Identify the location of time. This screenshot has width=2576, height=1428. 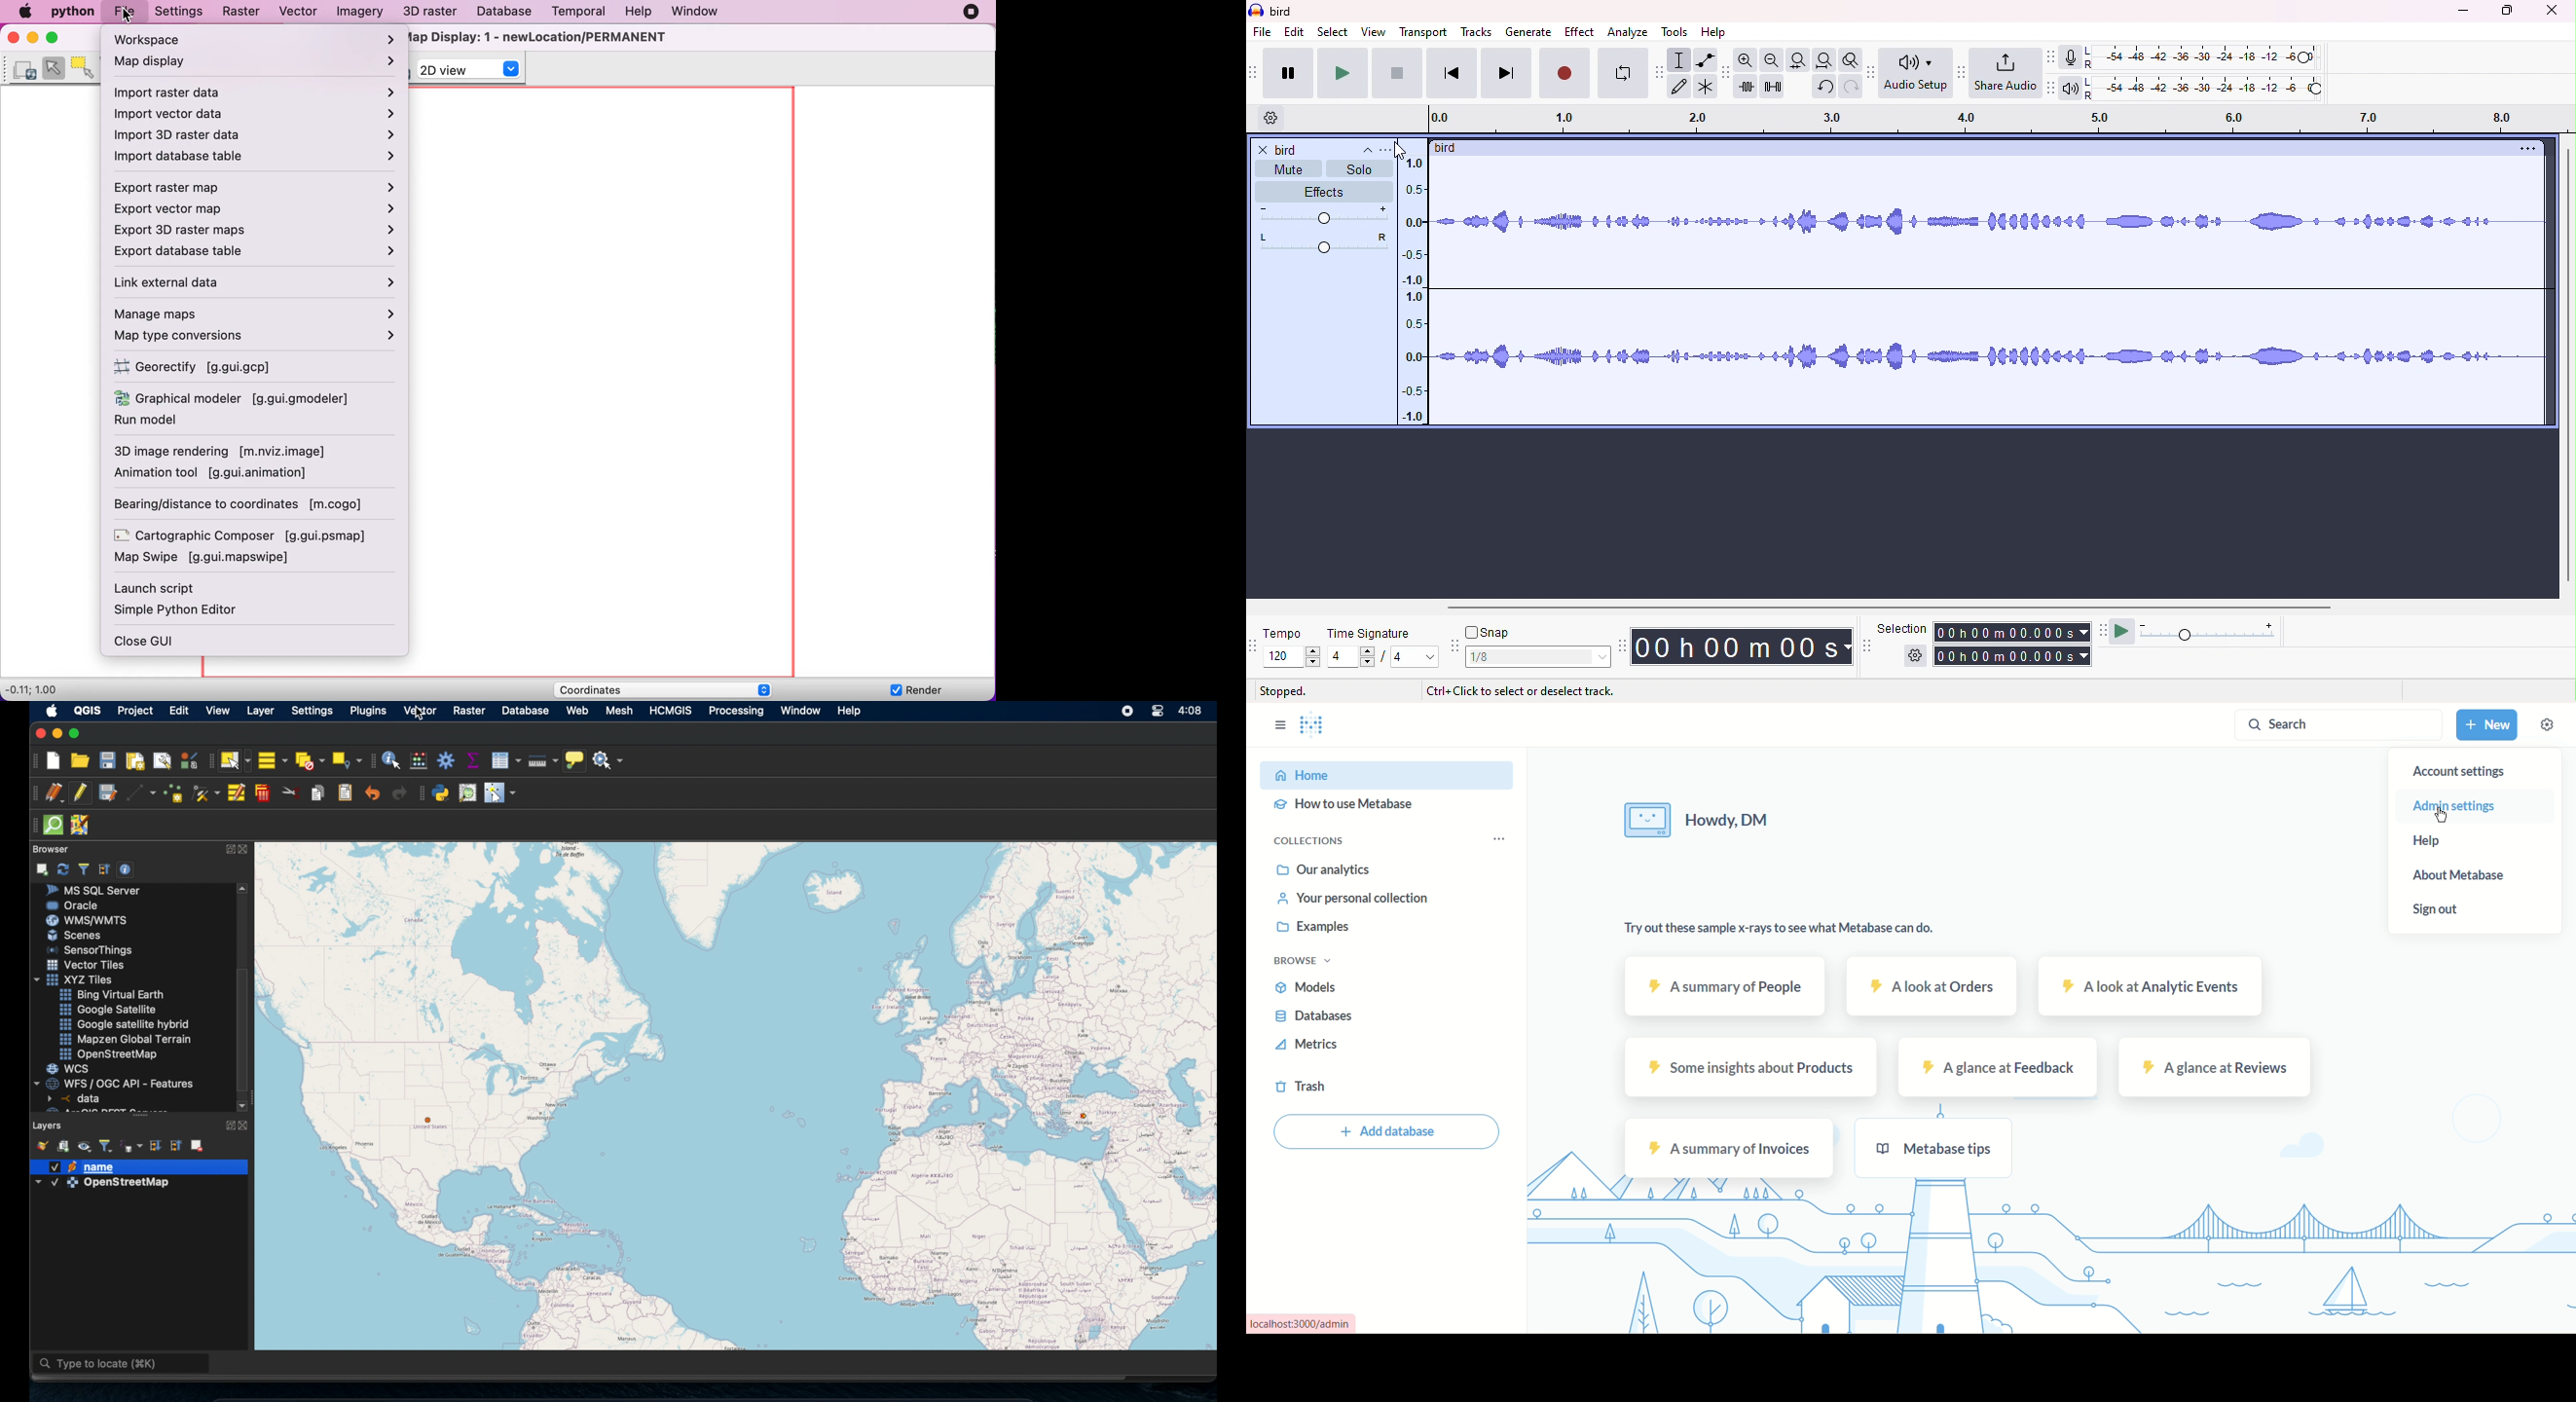
(1744, 646).